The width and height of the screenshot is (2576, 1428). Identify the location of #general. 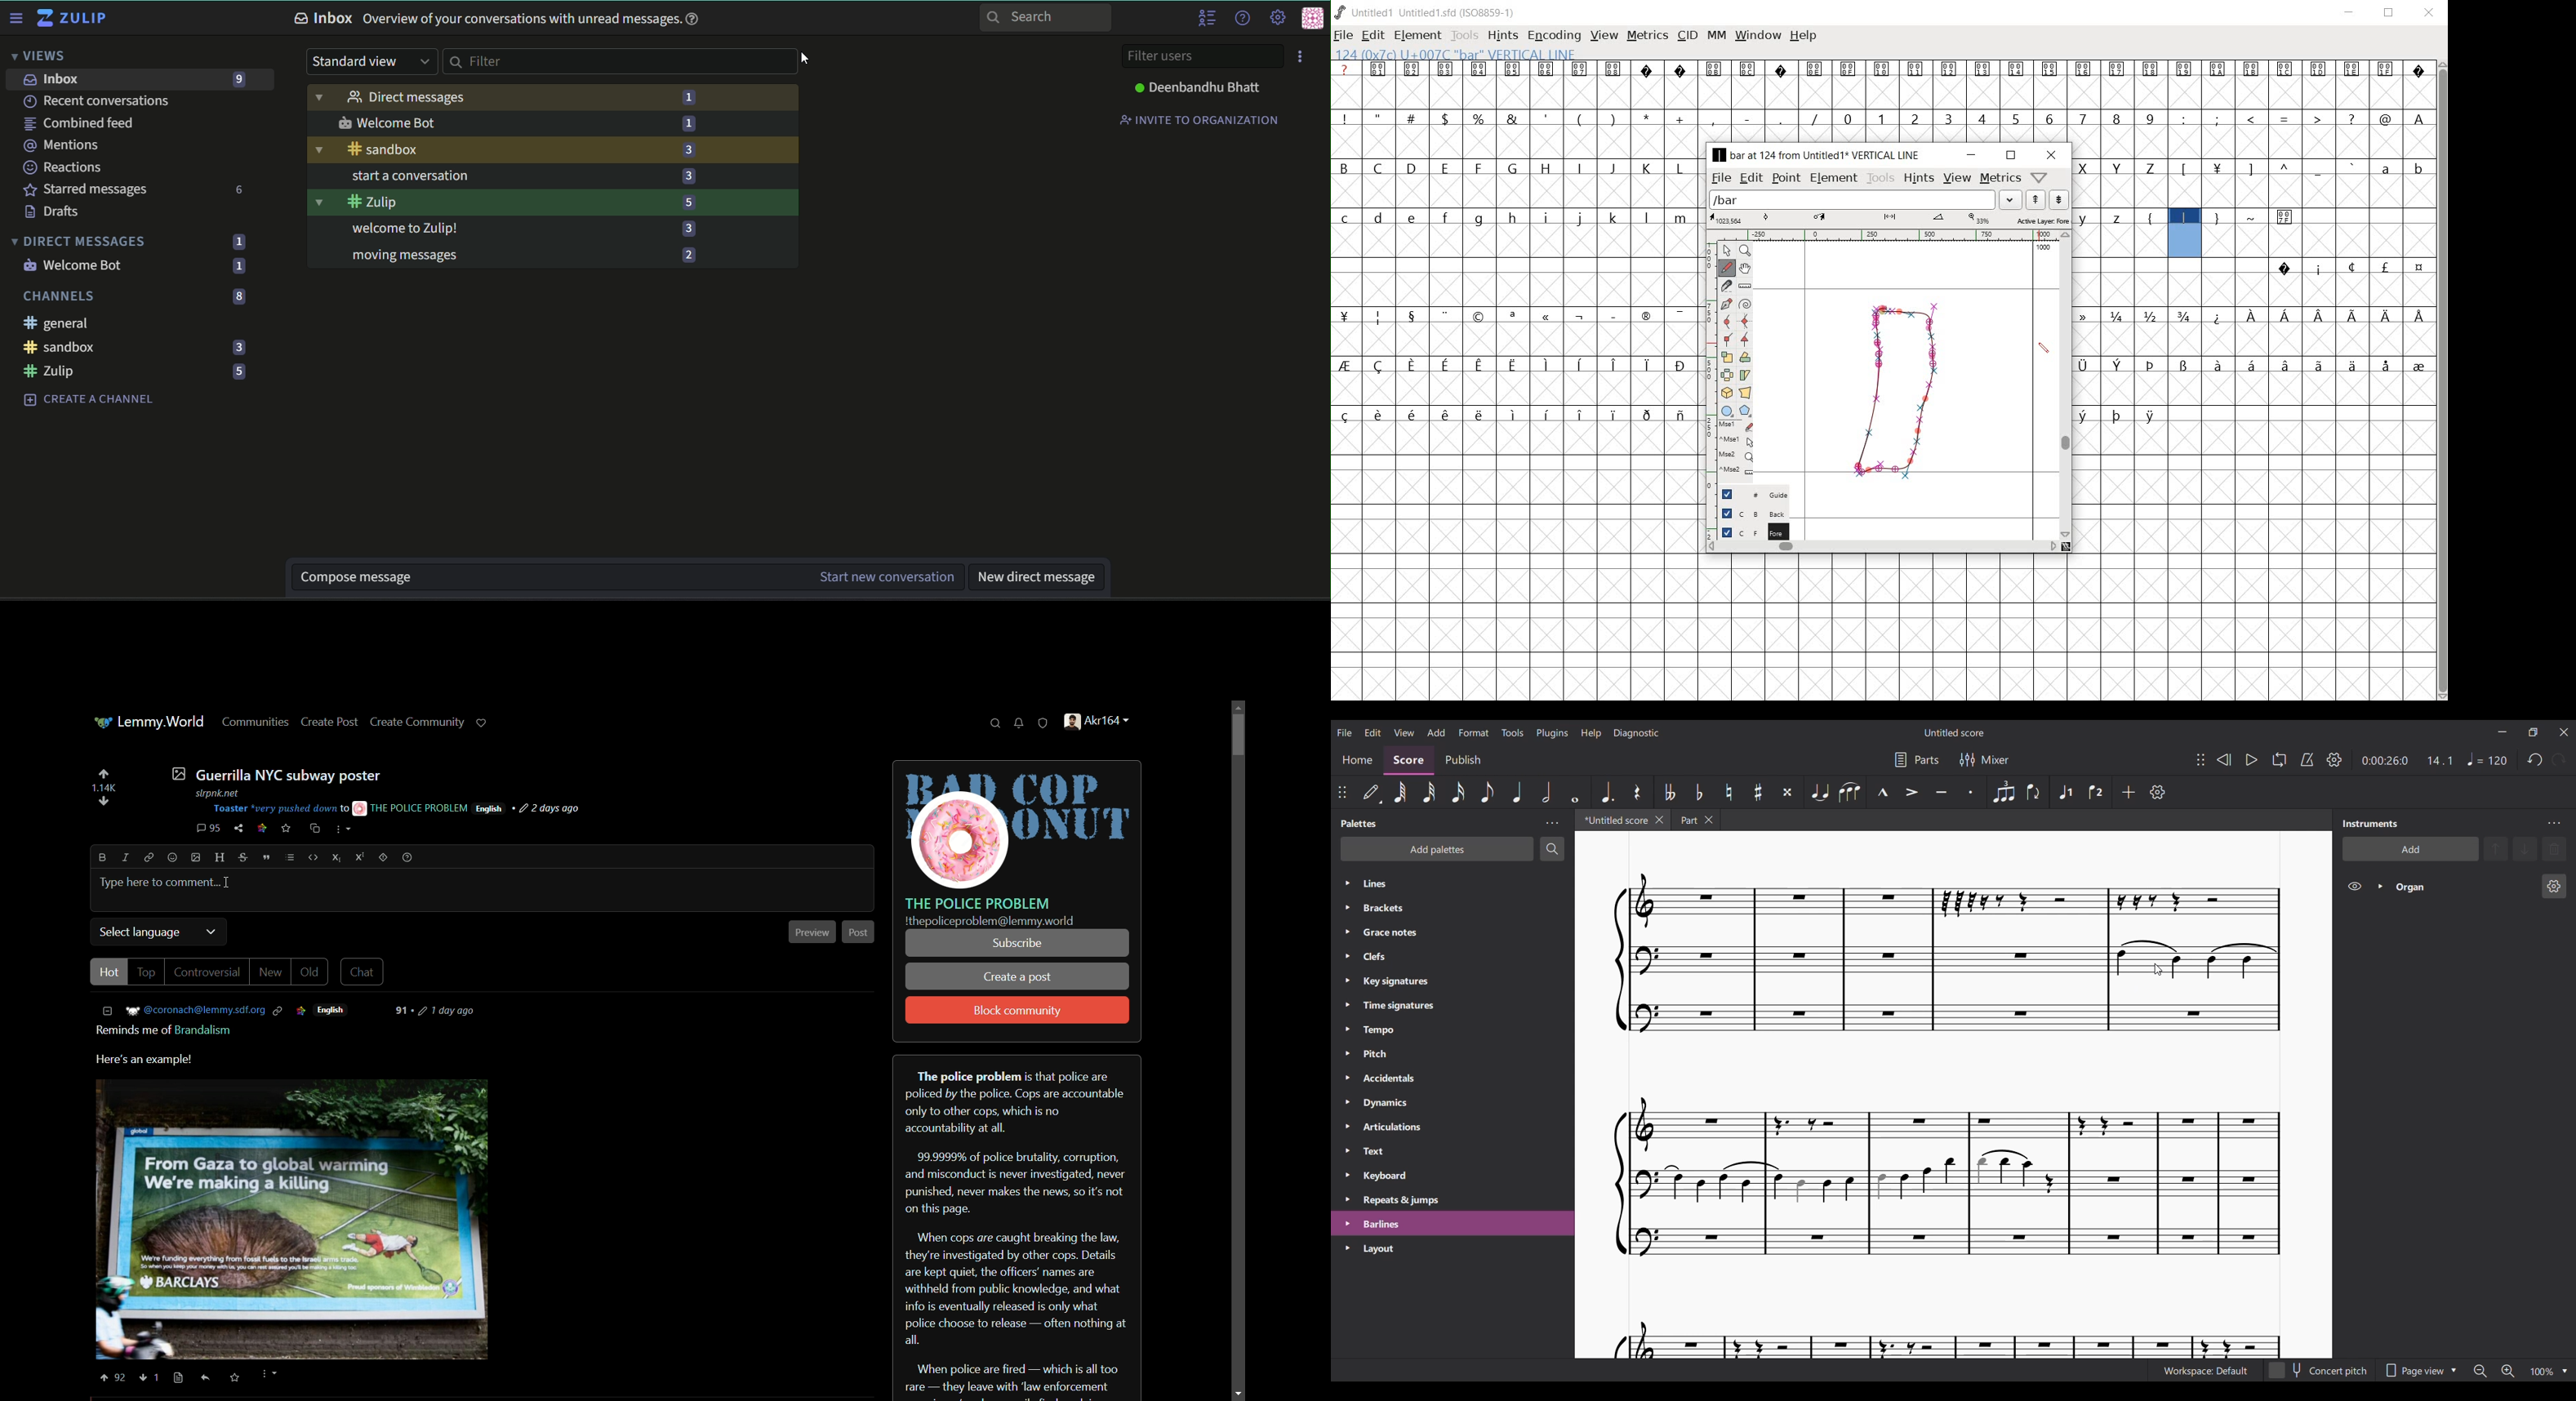
(489, 150).